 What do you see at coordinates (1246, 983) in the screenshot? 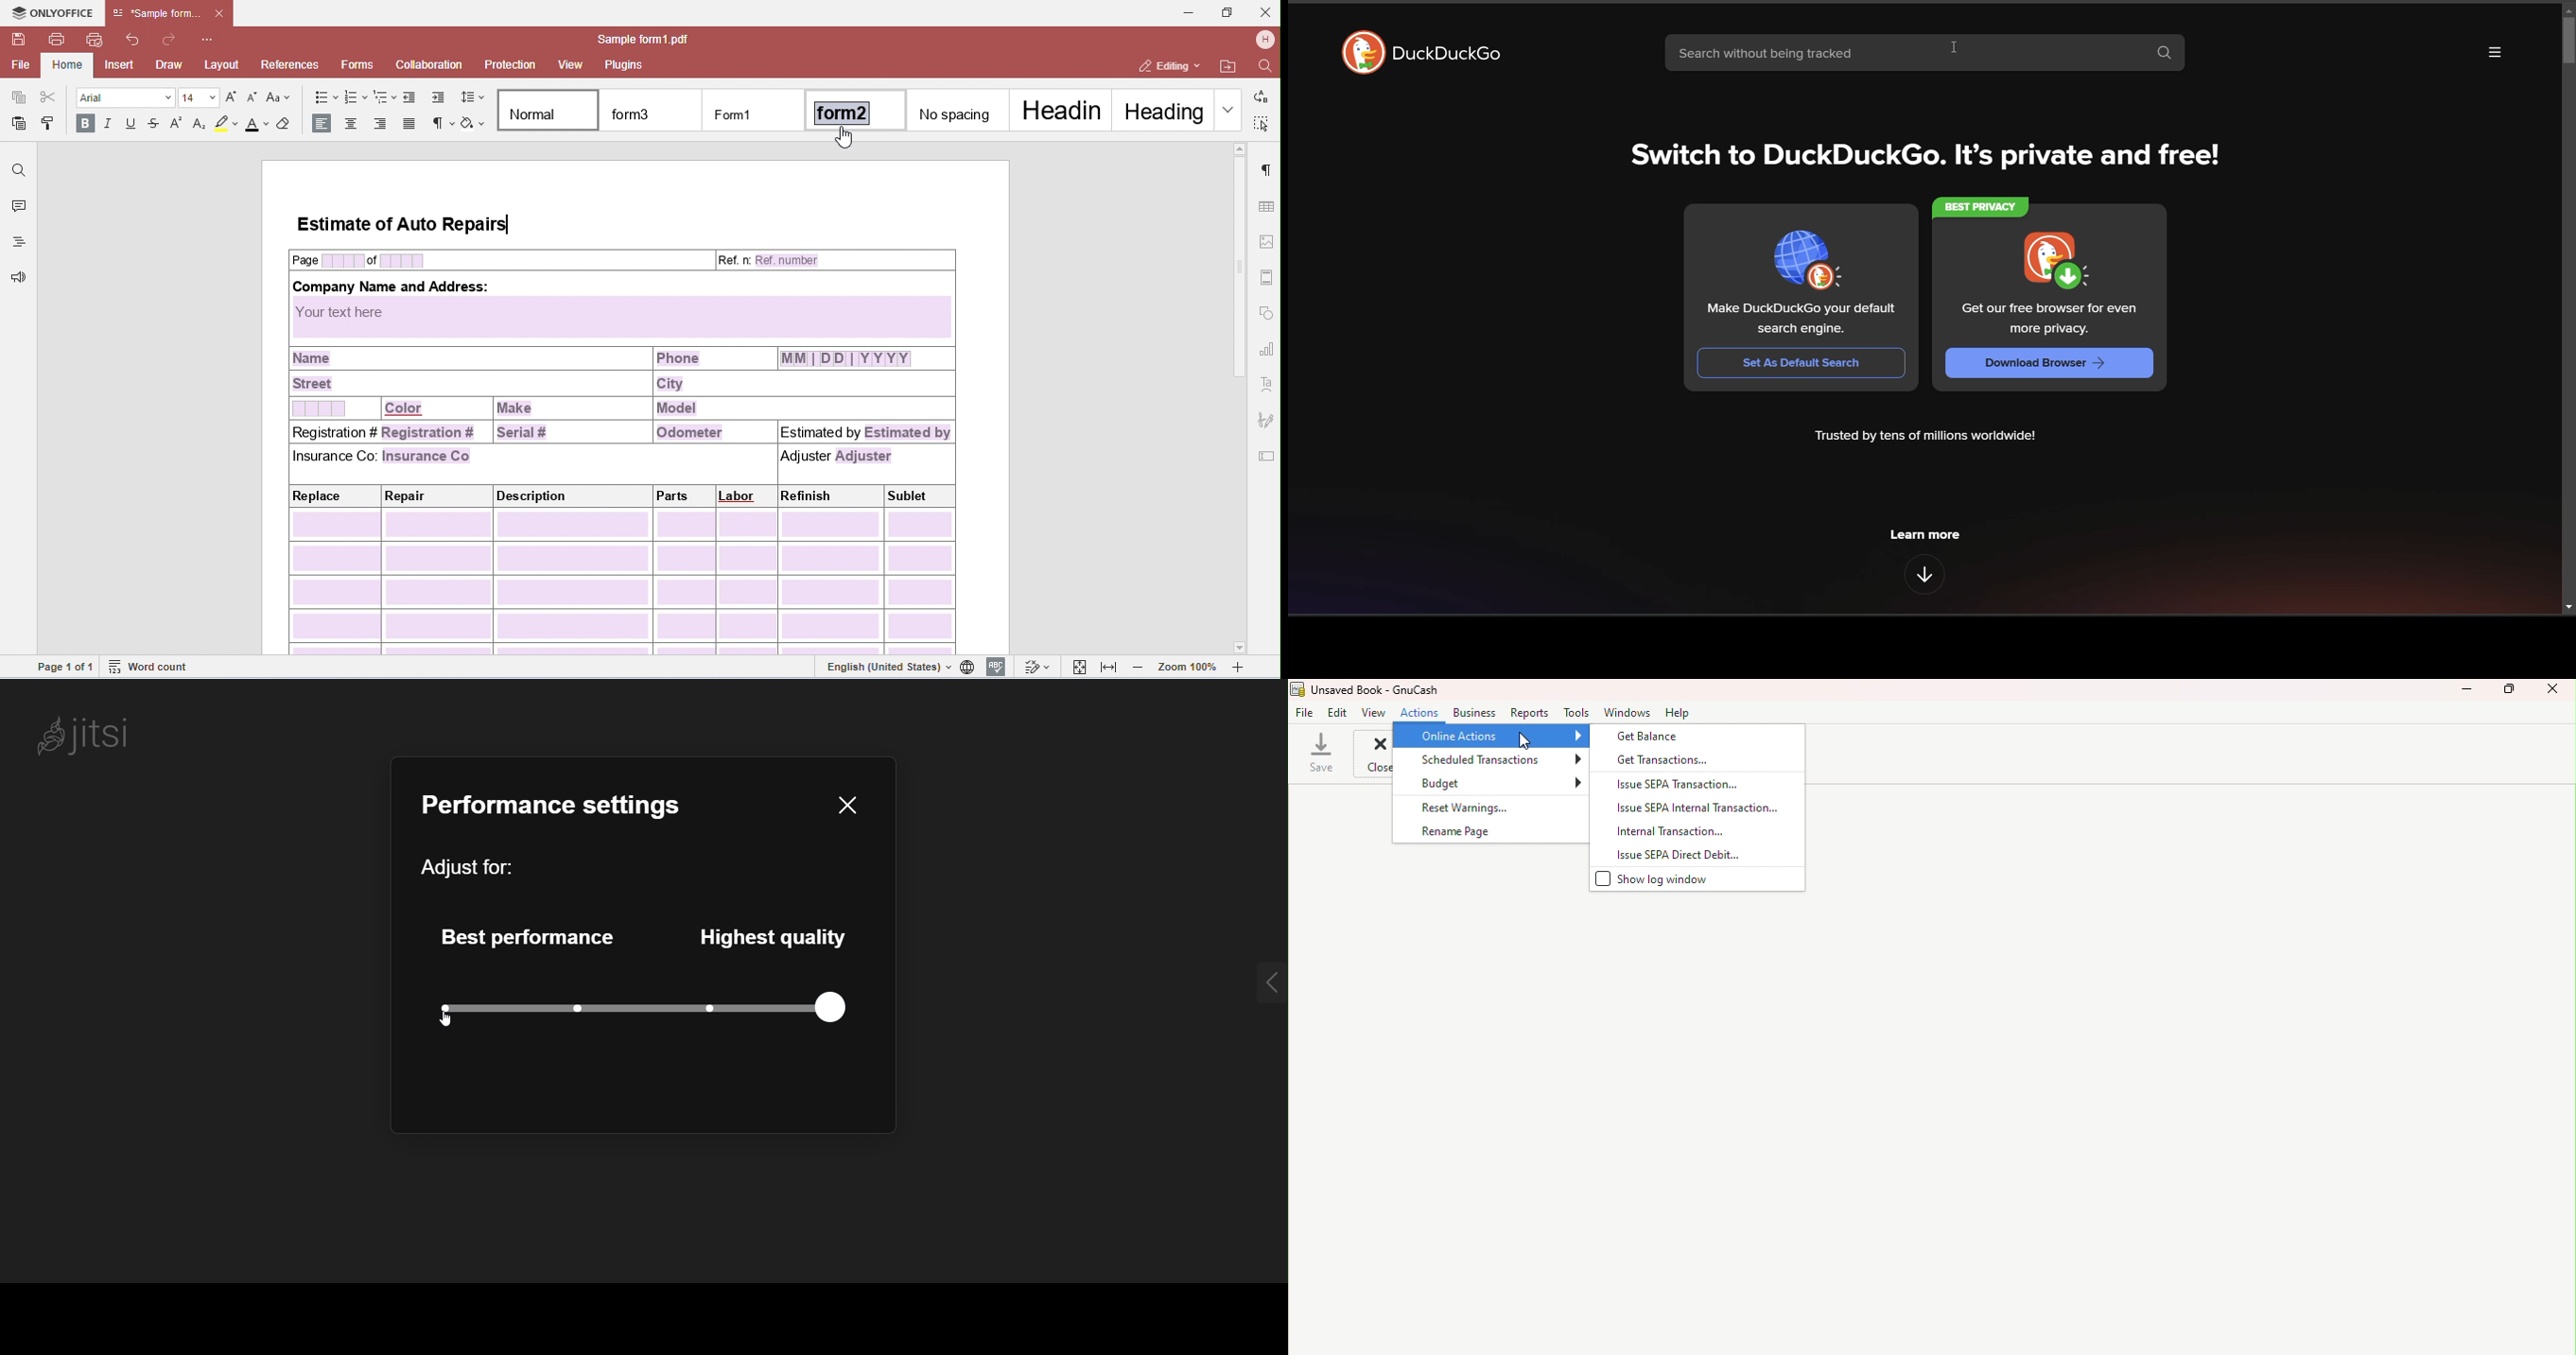
I see `expand` at bounding box center [1246, 983].